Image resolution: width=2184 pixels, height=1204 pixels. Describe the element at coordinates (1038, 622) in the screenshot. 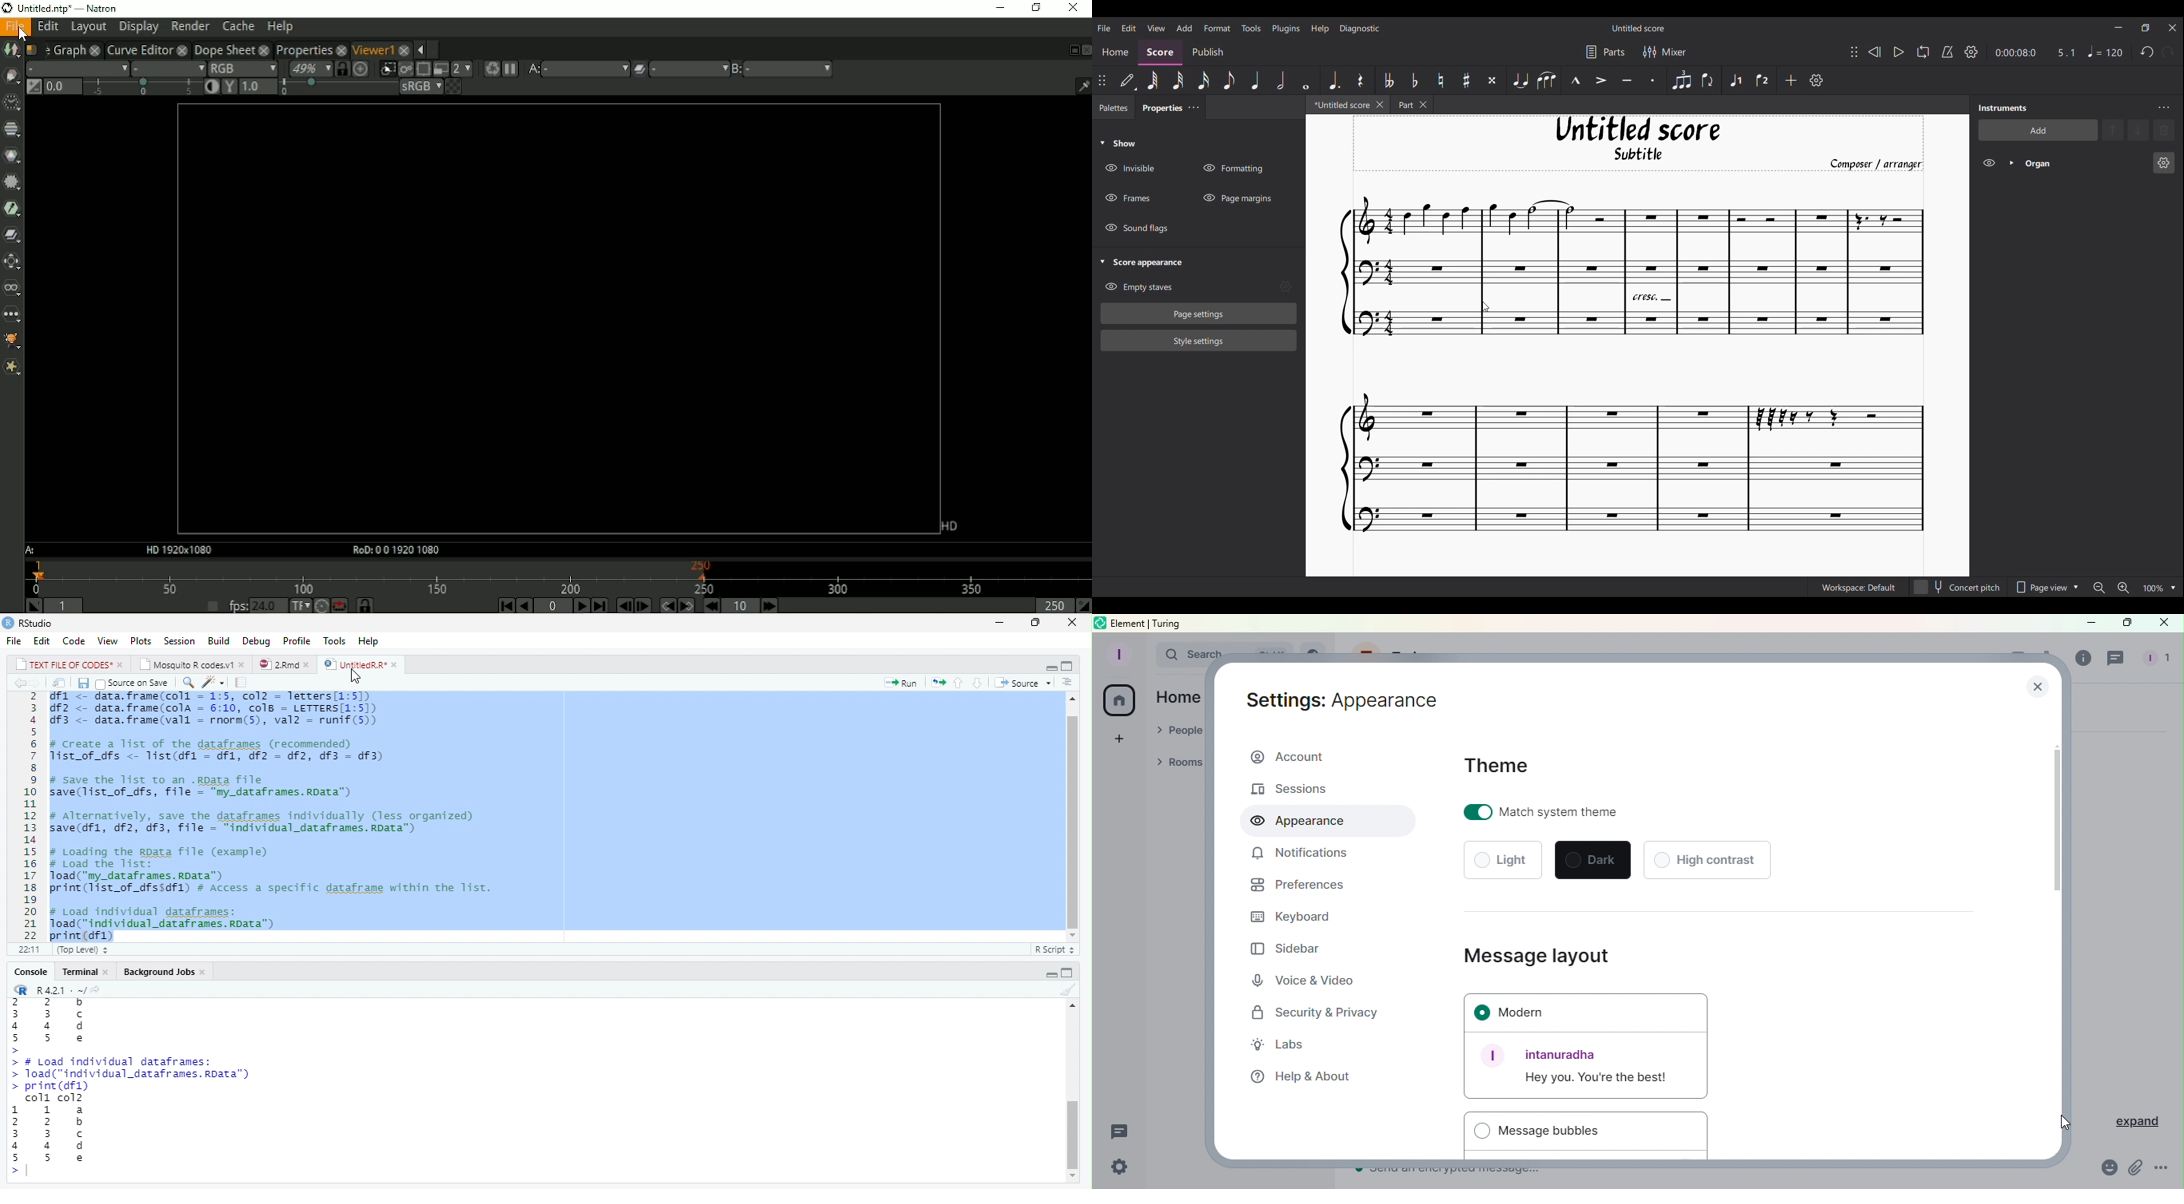

I see `Maximize` at that location.